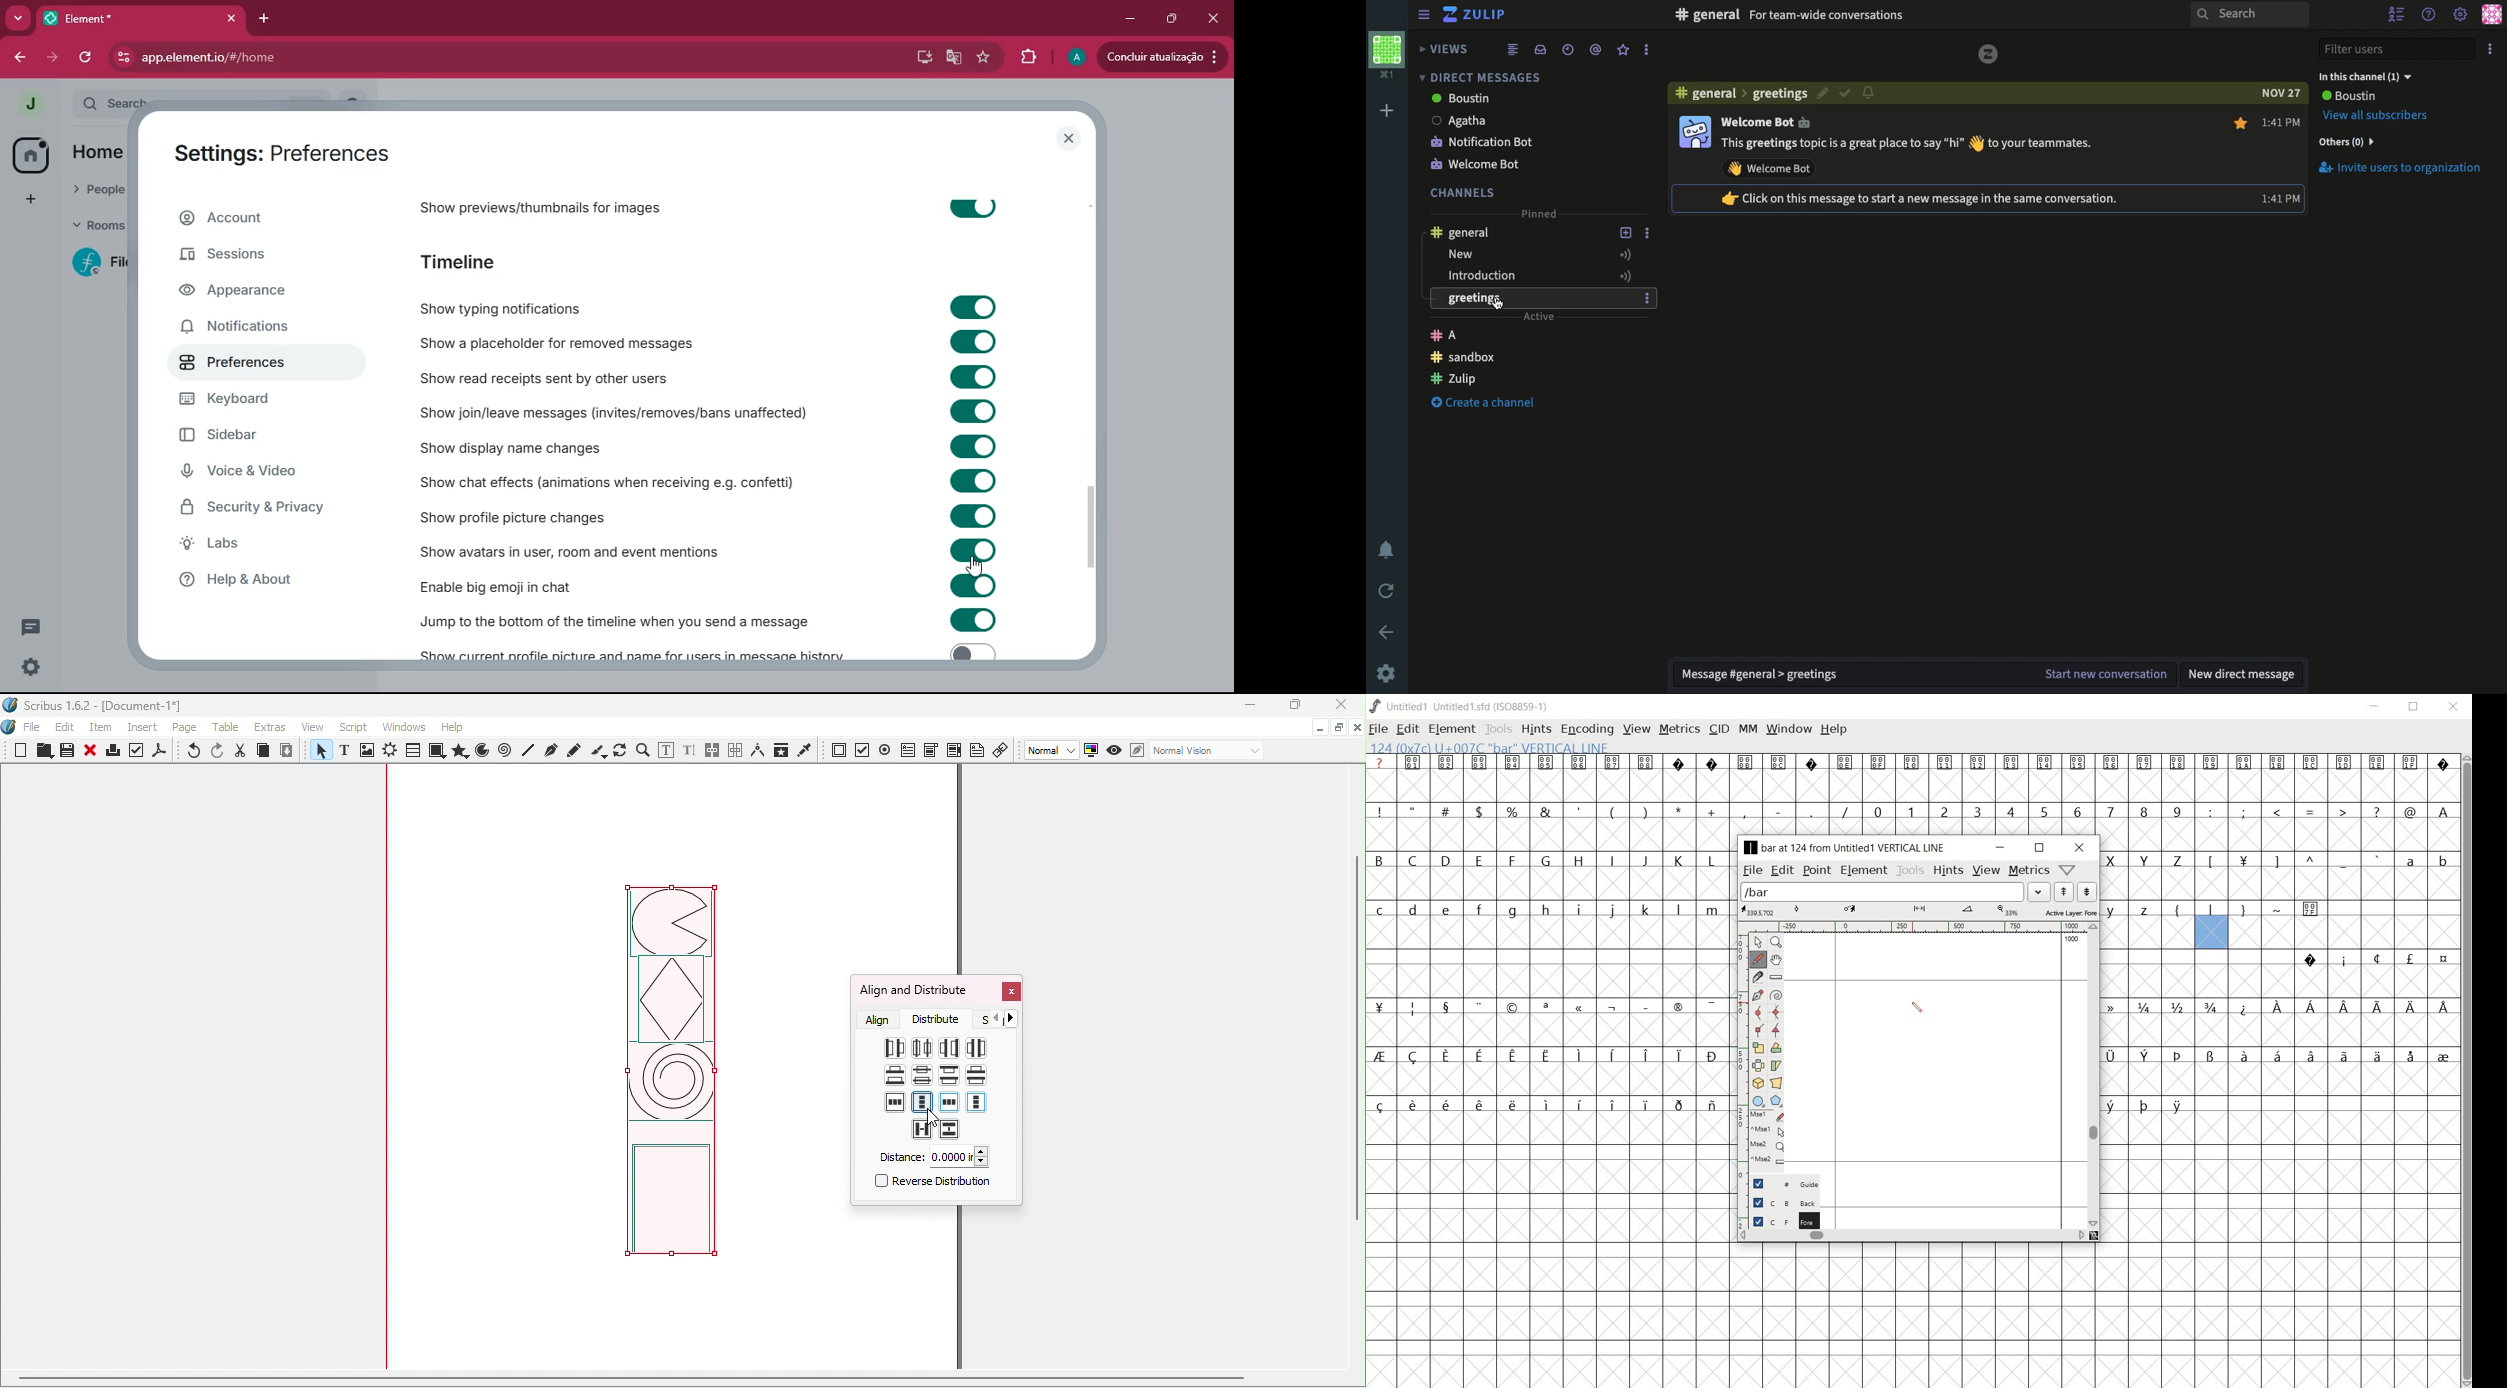  I want to click on window, so click(1790, 728).